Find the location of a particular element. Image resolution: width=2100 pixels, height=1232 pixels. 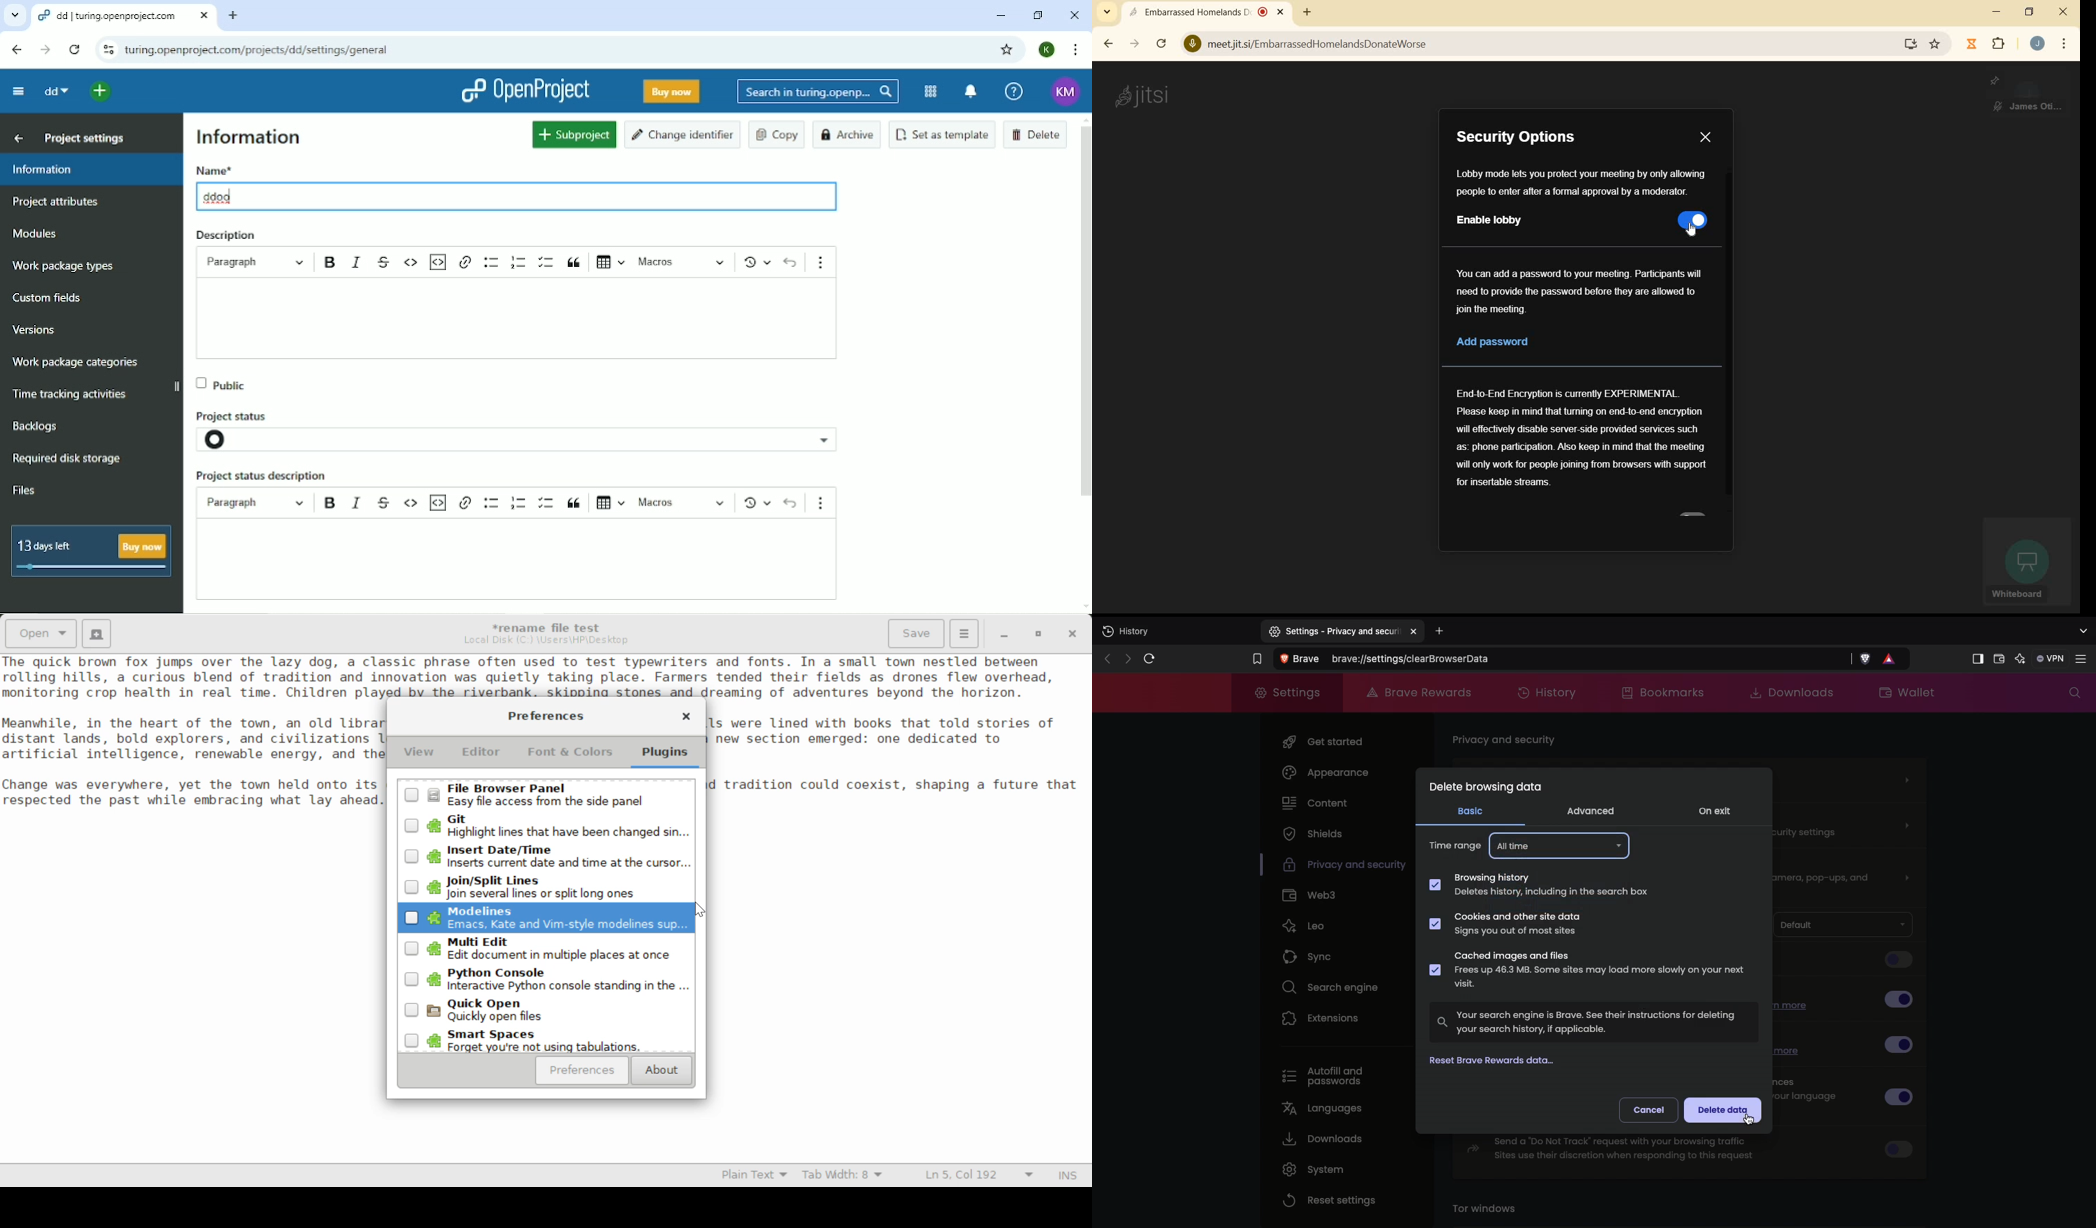

Copy is located at coordinates (777, 135).